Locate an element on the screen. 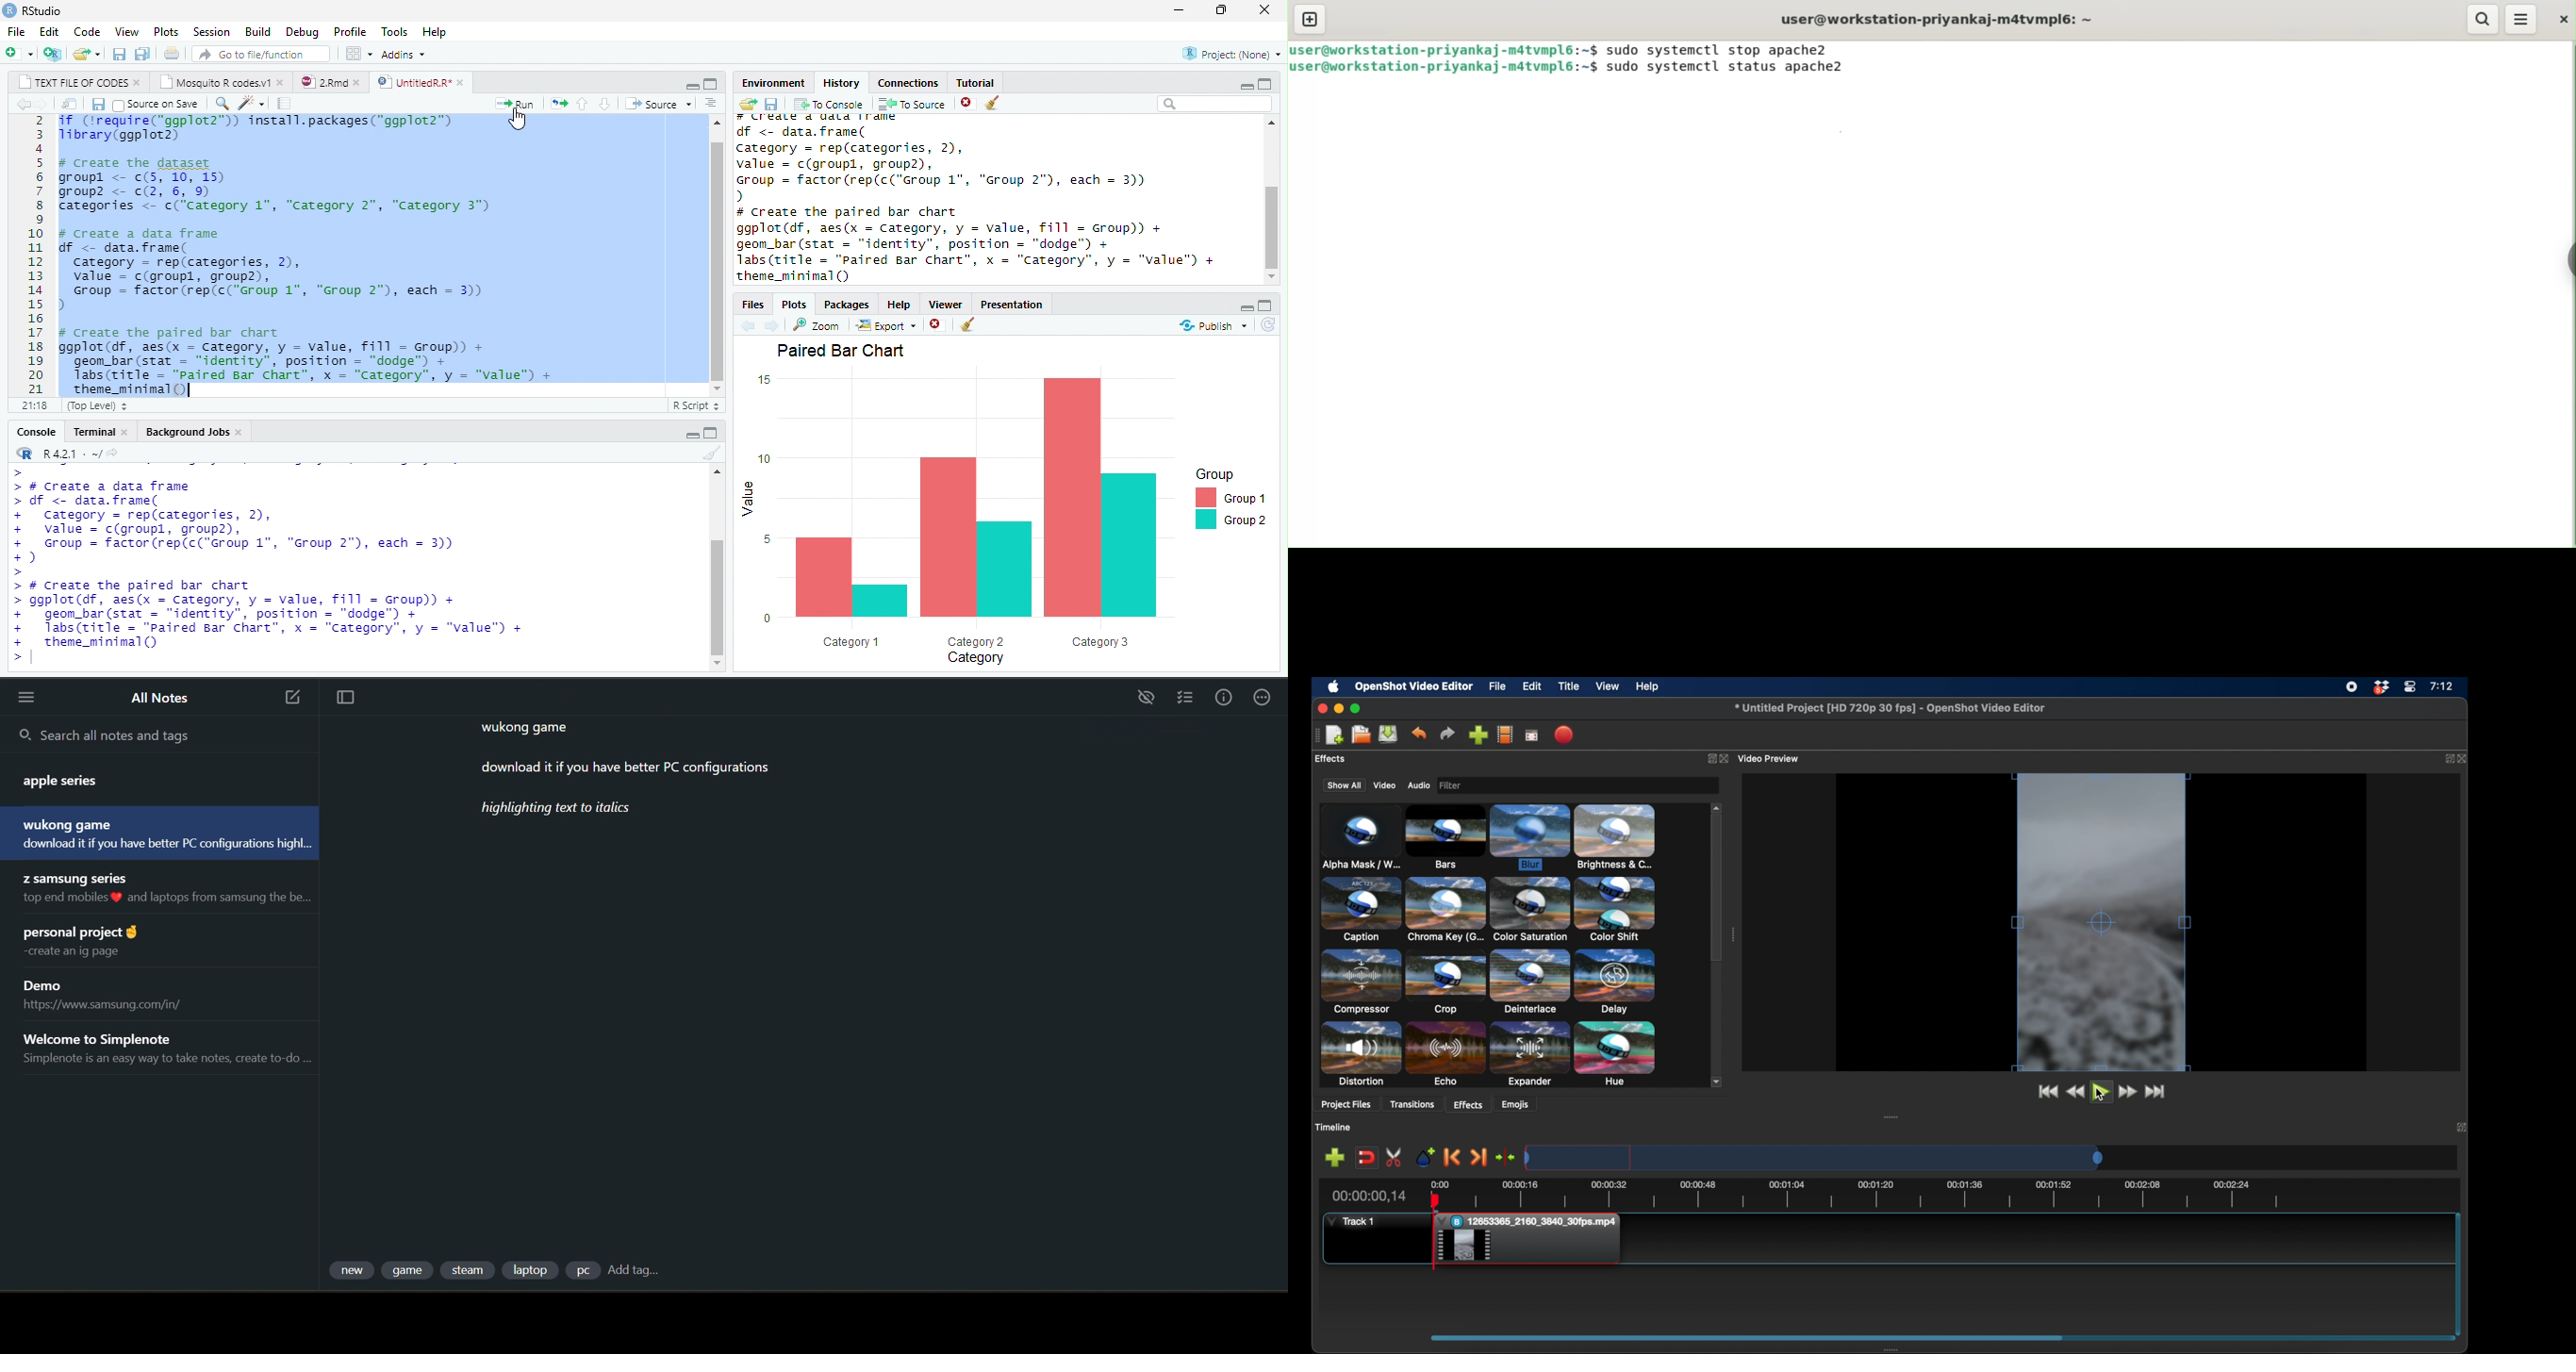 This screenshot has width=2576, height=1372. debug is located at coordinates (302, 31).